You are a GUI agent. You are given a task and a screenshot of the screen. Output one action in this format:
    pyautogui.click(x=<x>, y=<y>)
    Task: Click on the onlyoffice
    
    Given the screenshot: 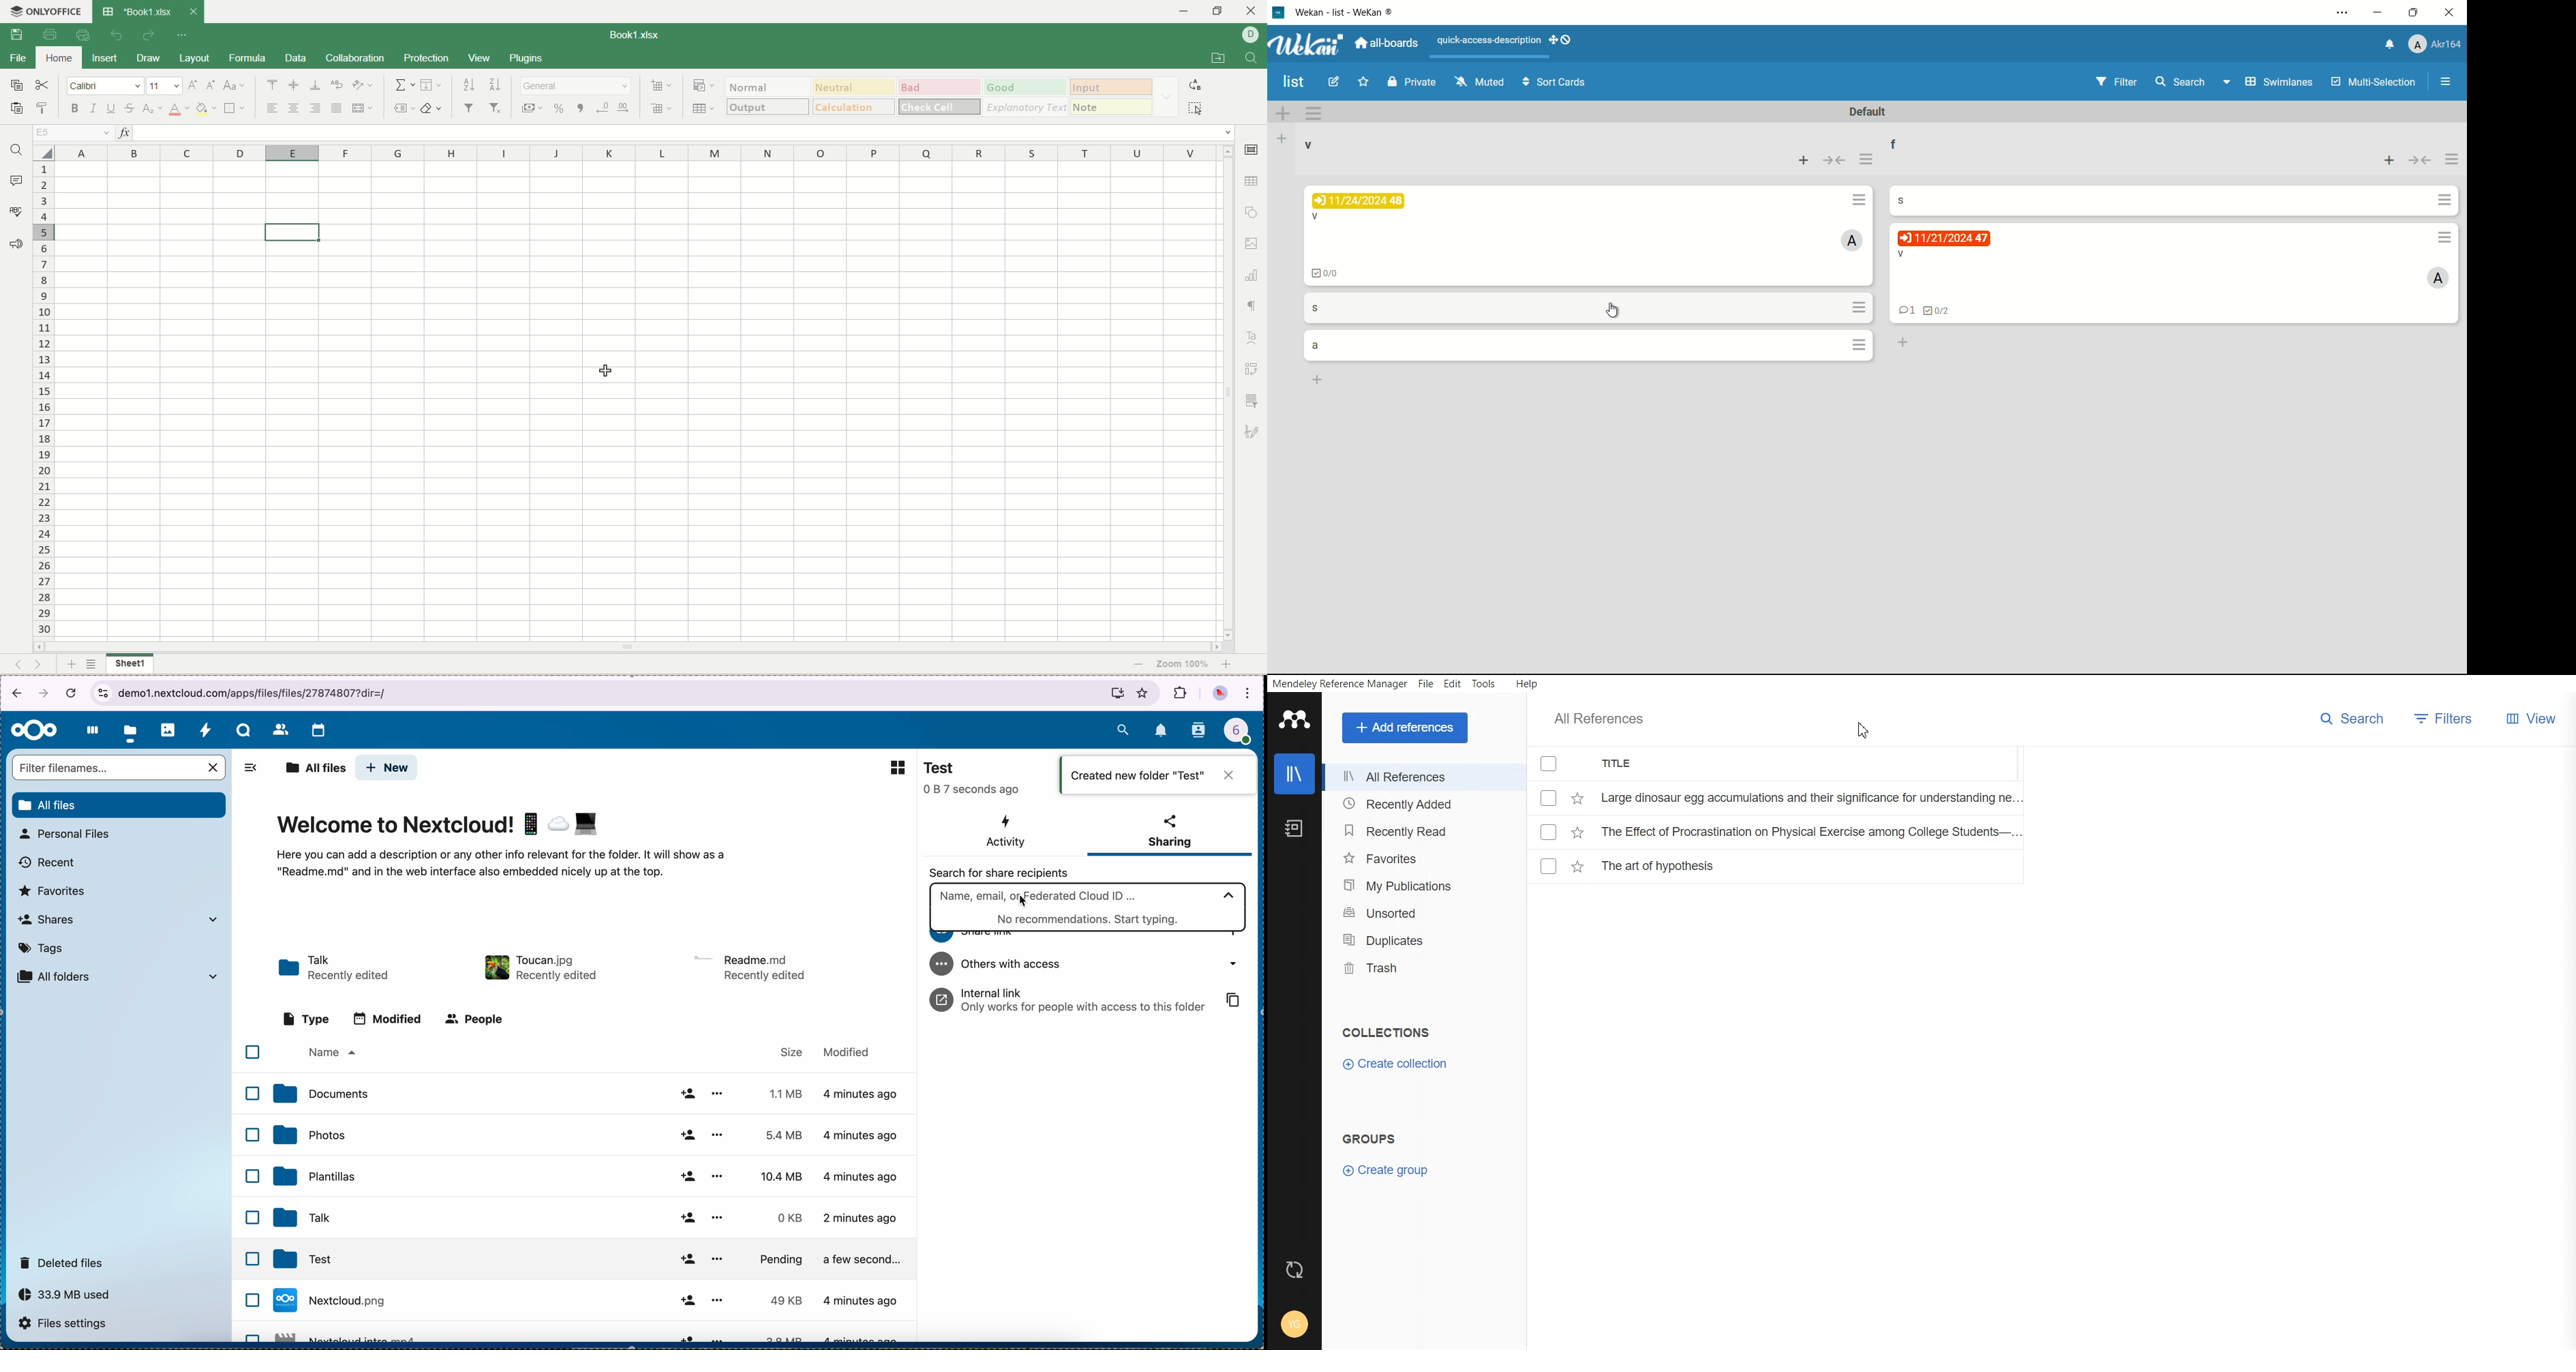 What is the action you would take?
    pyautogui.click(x=47, y=14)
    